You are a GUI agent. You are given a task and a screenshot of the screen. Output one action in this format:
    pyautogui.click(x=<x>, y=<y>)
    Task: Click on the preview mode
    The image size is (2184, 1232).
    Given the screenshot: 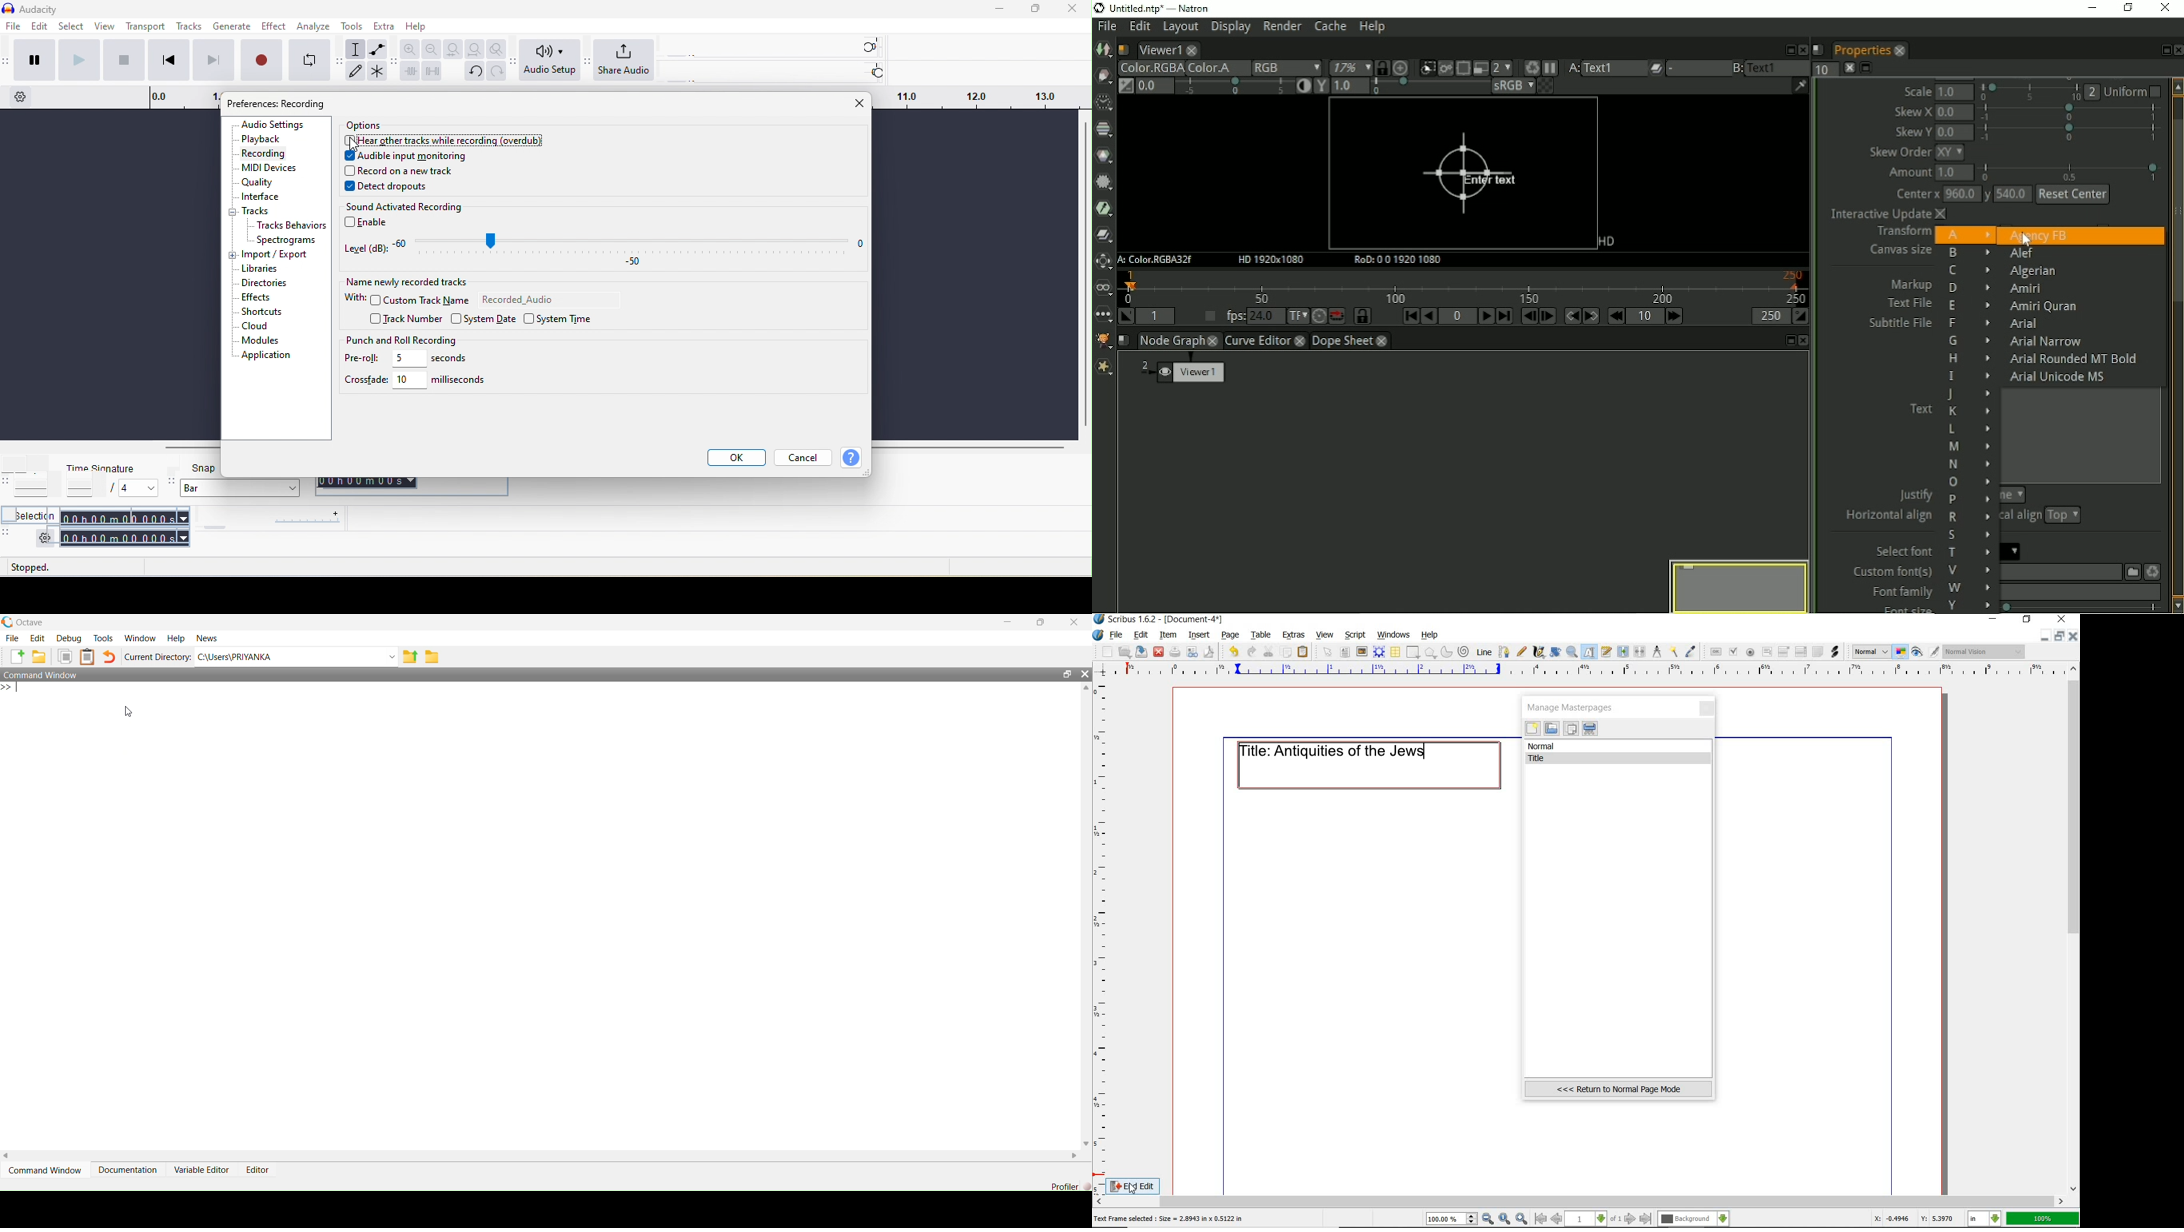 What is the action you would take?
    pyautogui.click(x=1926, y=652)
    